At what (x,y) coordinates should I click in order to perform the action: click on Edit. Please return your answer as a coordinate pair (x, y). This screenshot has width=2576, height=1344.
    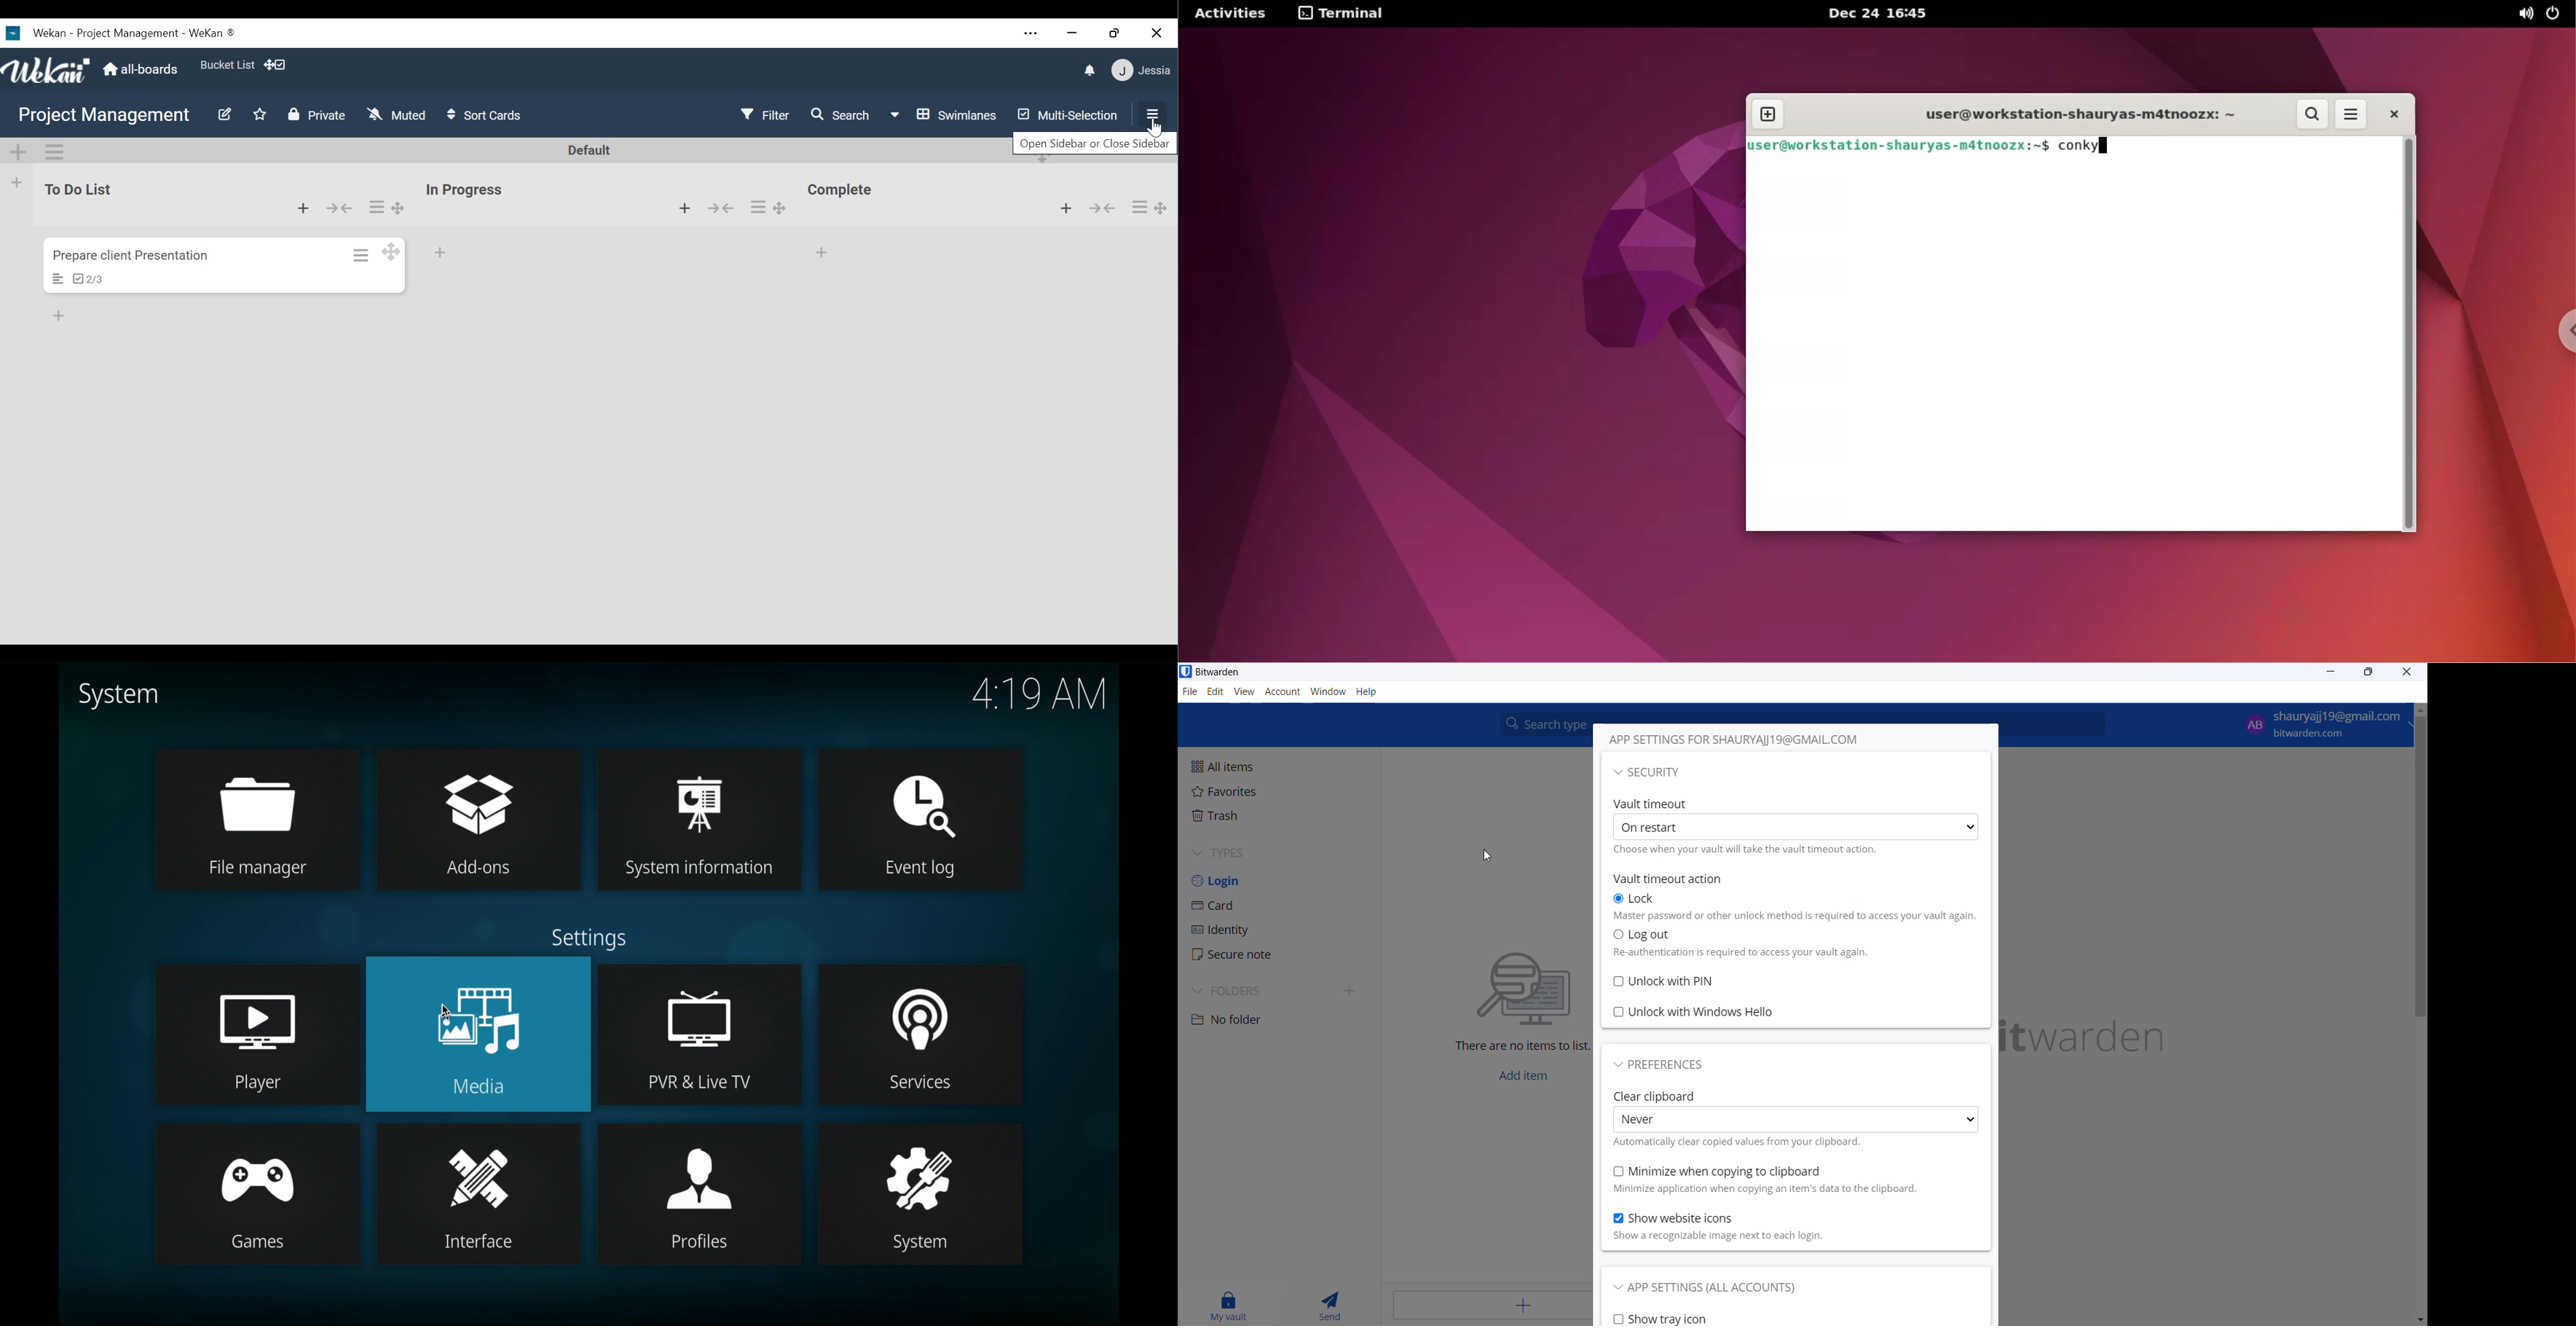
    Looking at the image, I should click on (224, 116).